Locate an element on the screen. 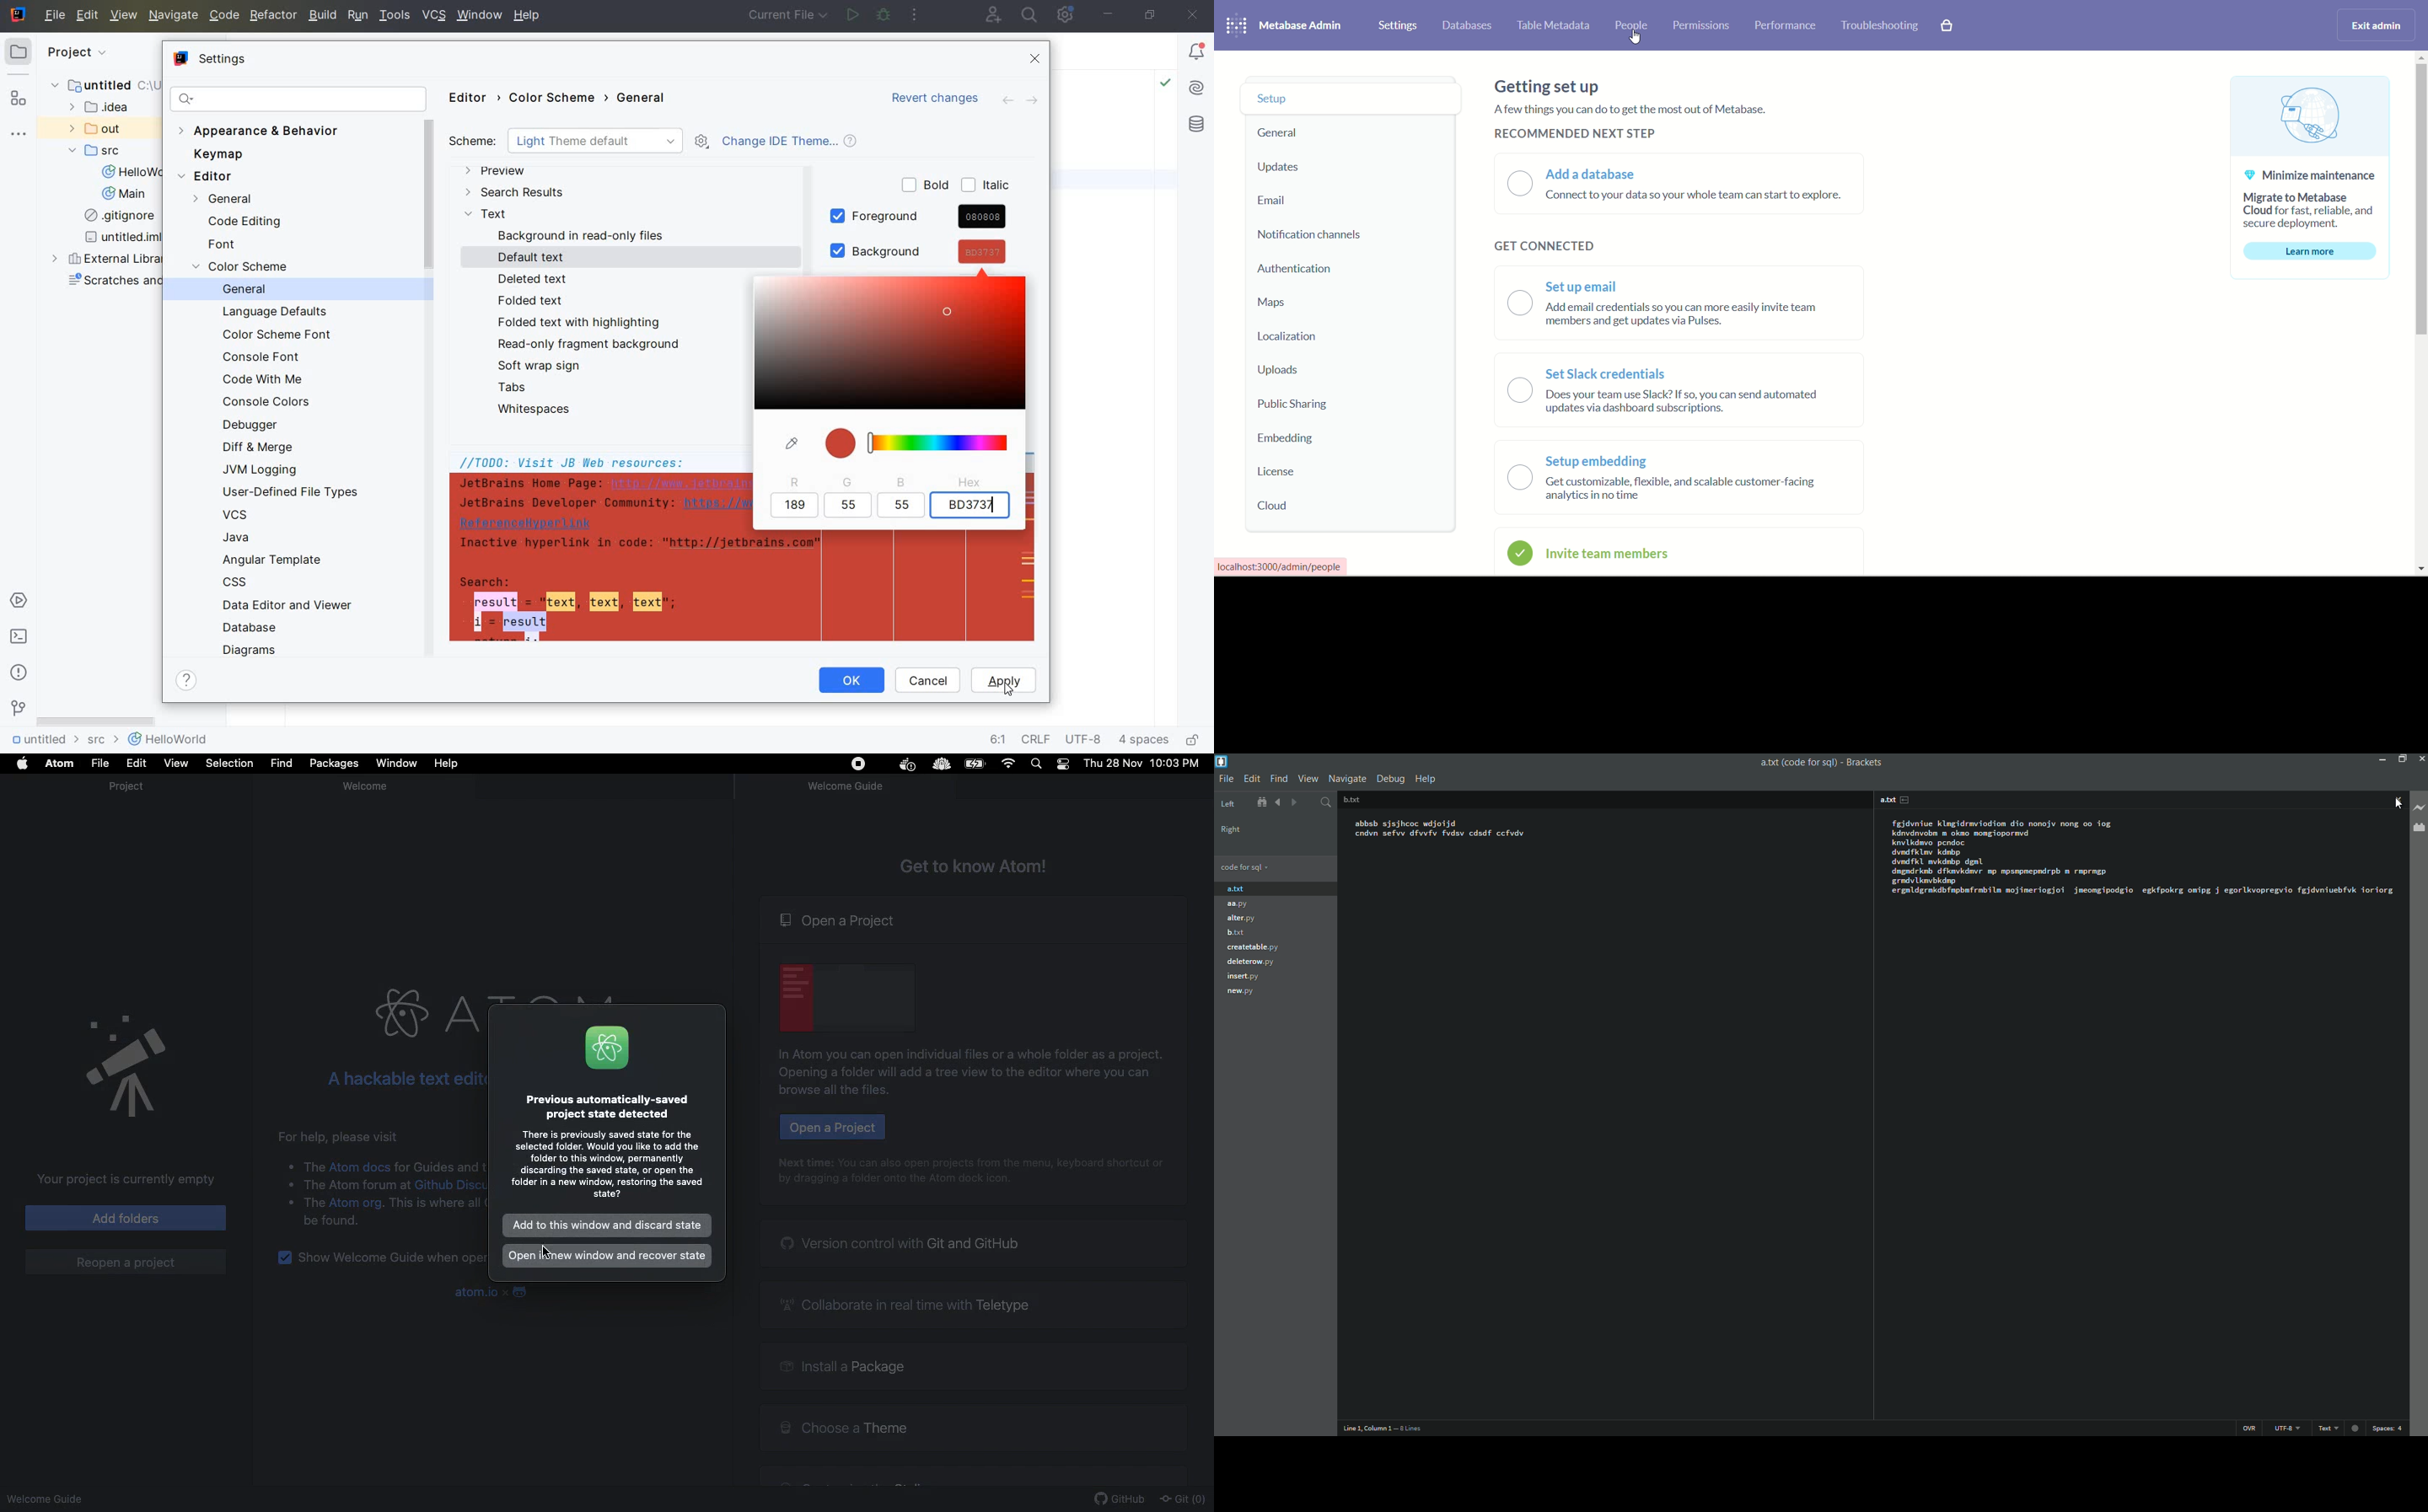 The width and height of the screenshot is (2436, 1512). find is located at coordinates (1278, 779).